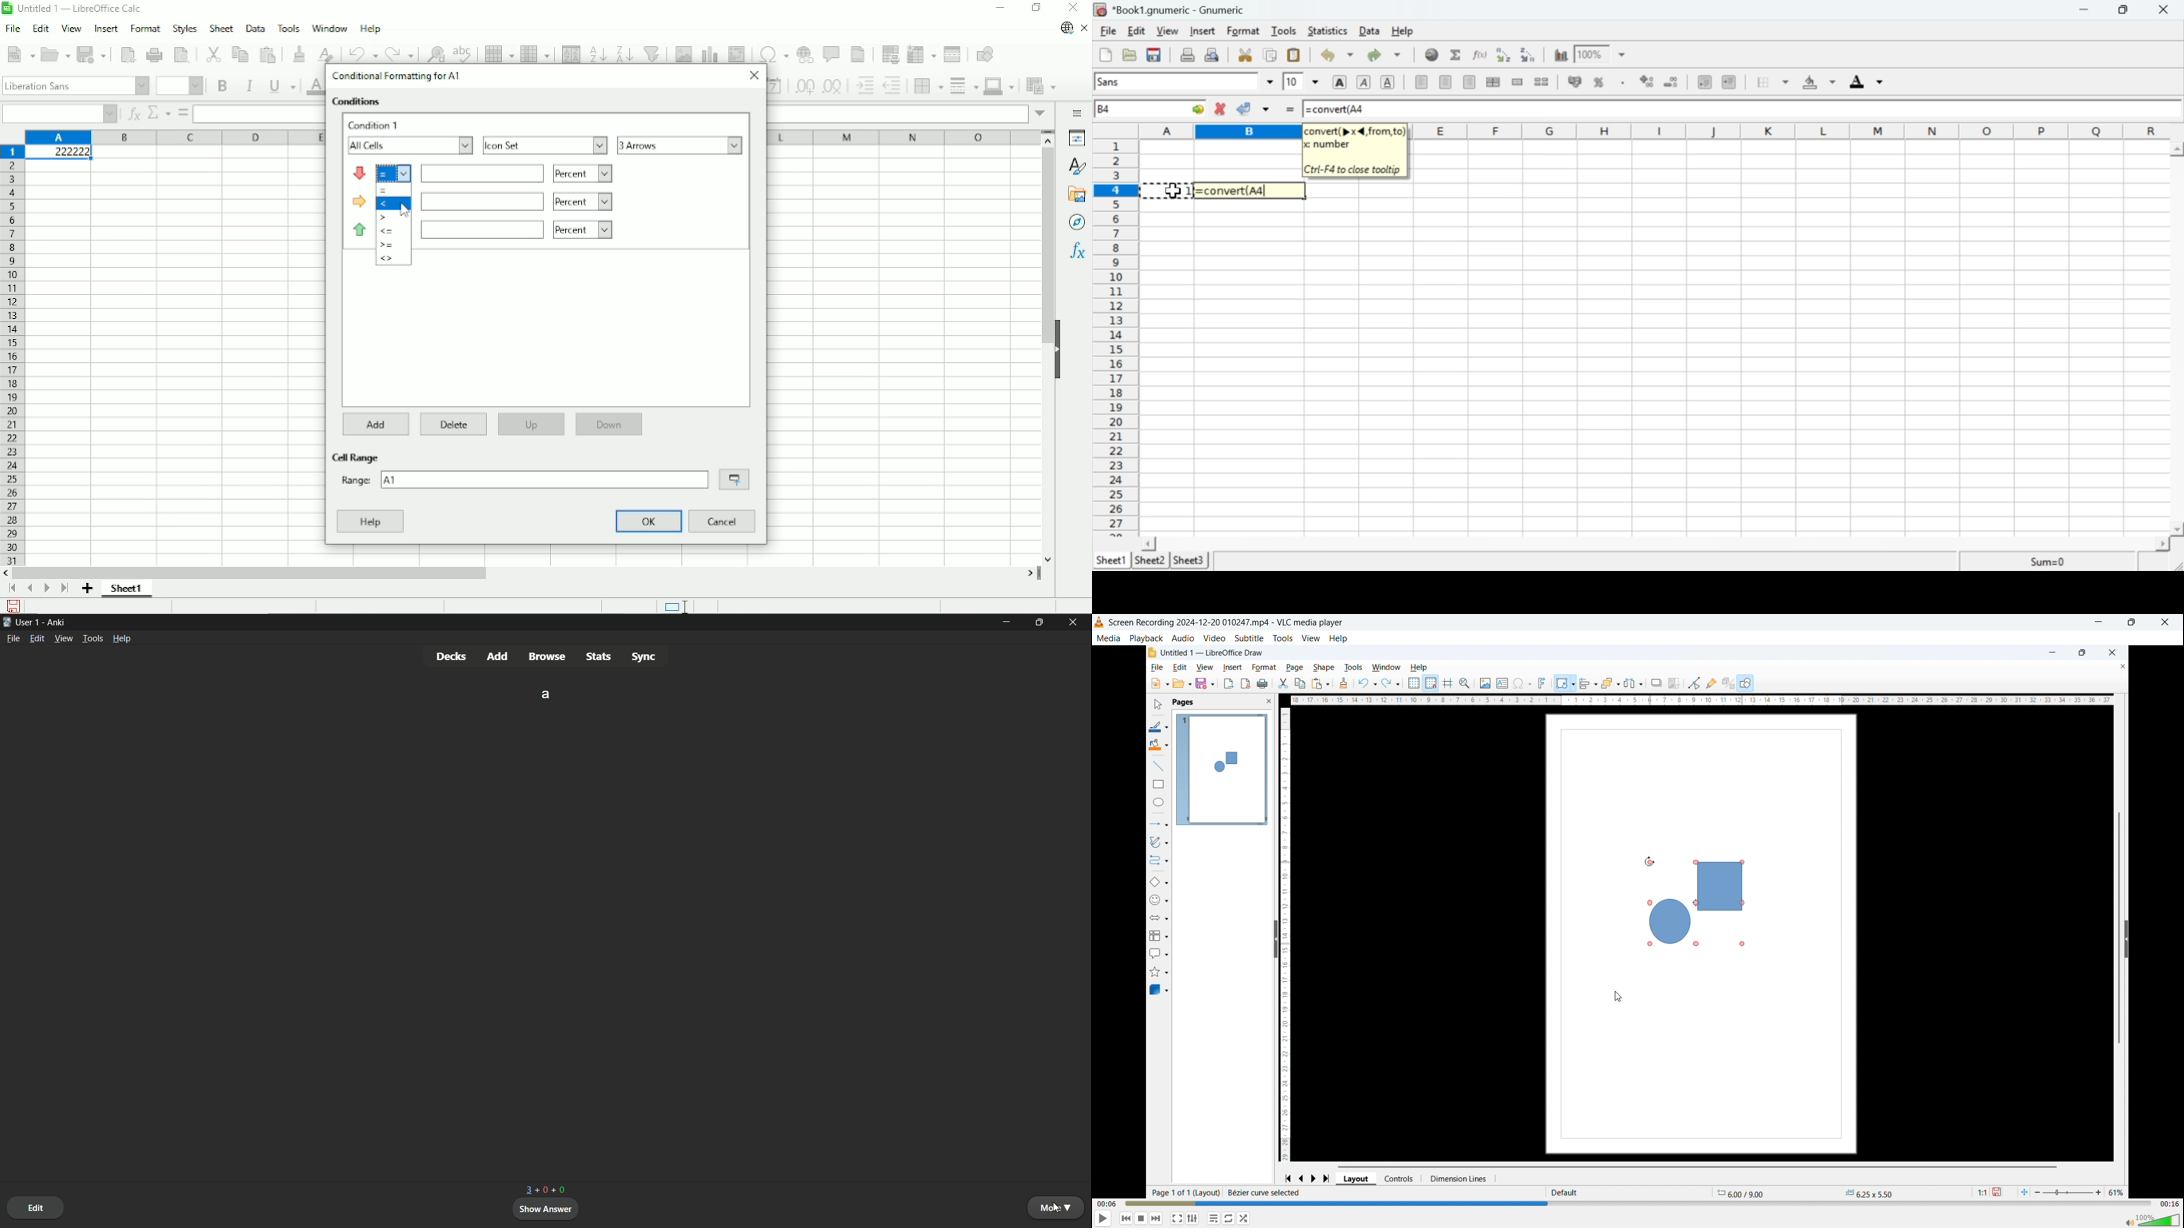 This screenshot has height=1232, width=2184. Describe the element at coordinates (75, 86) in the screenshot. I see `Font style` at that location.